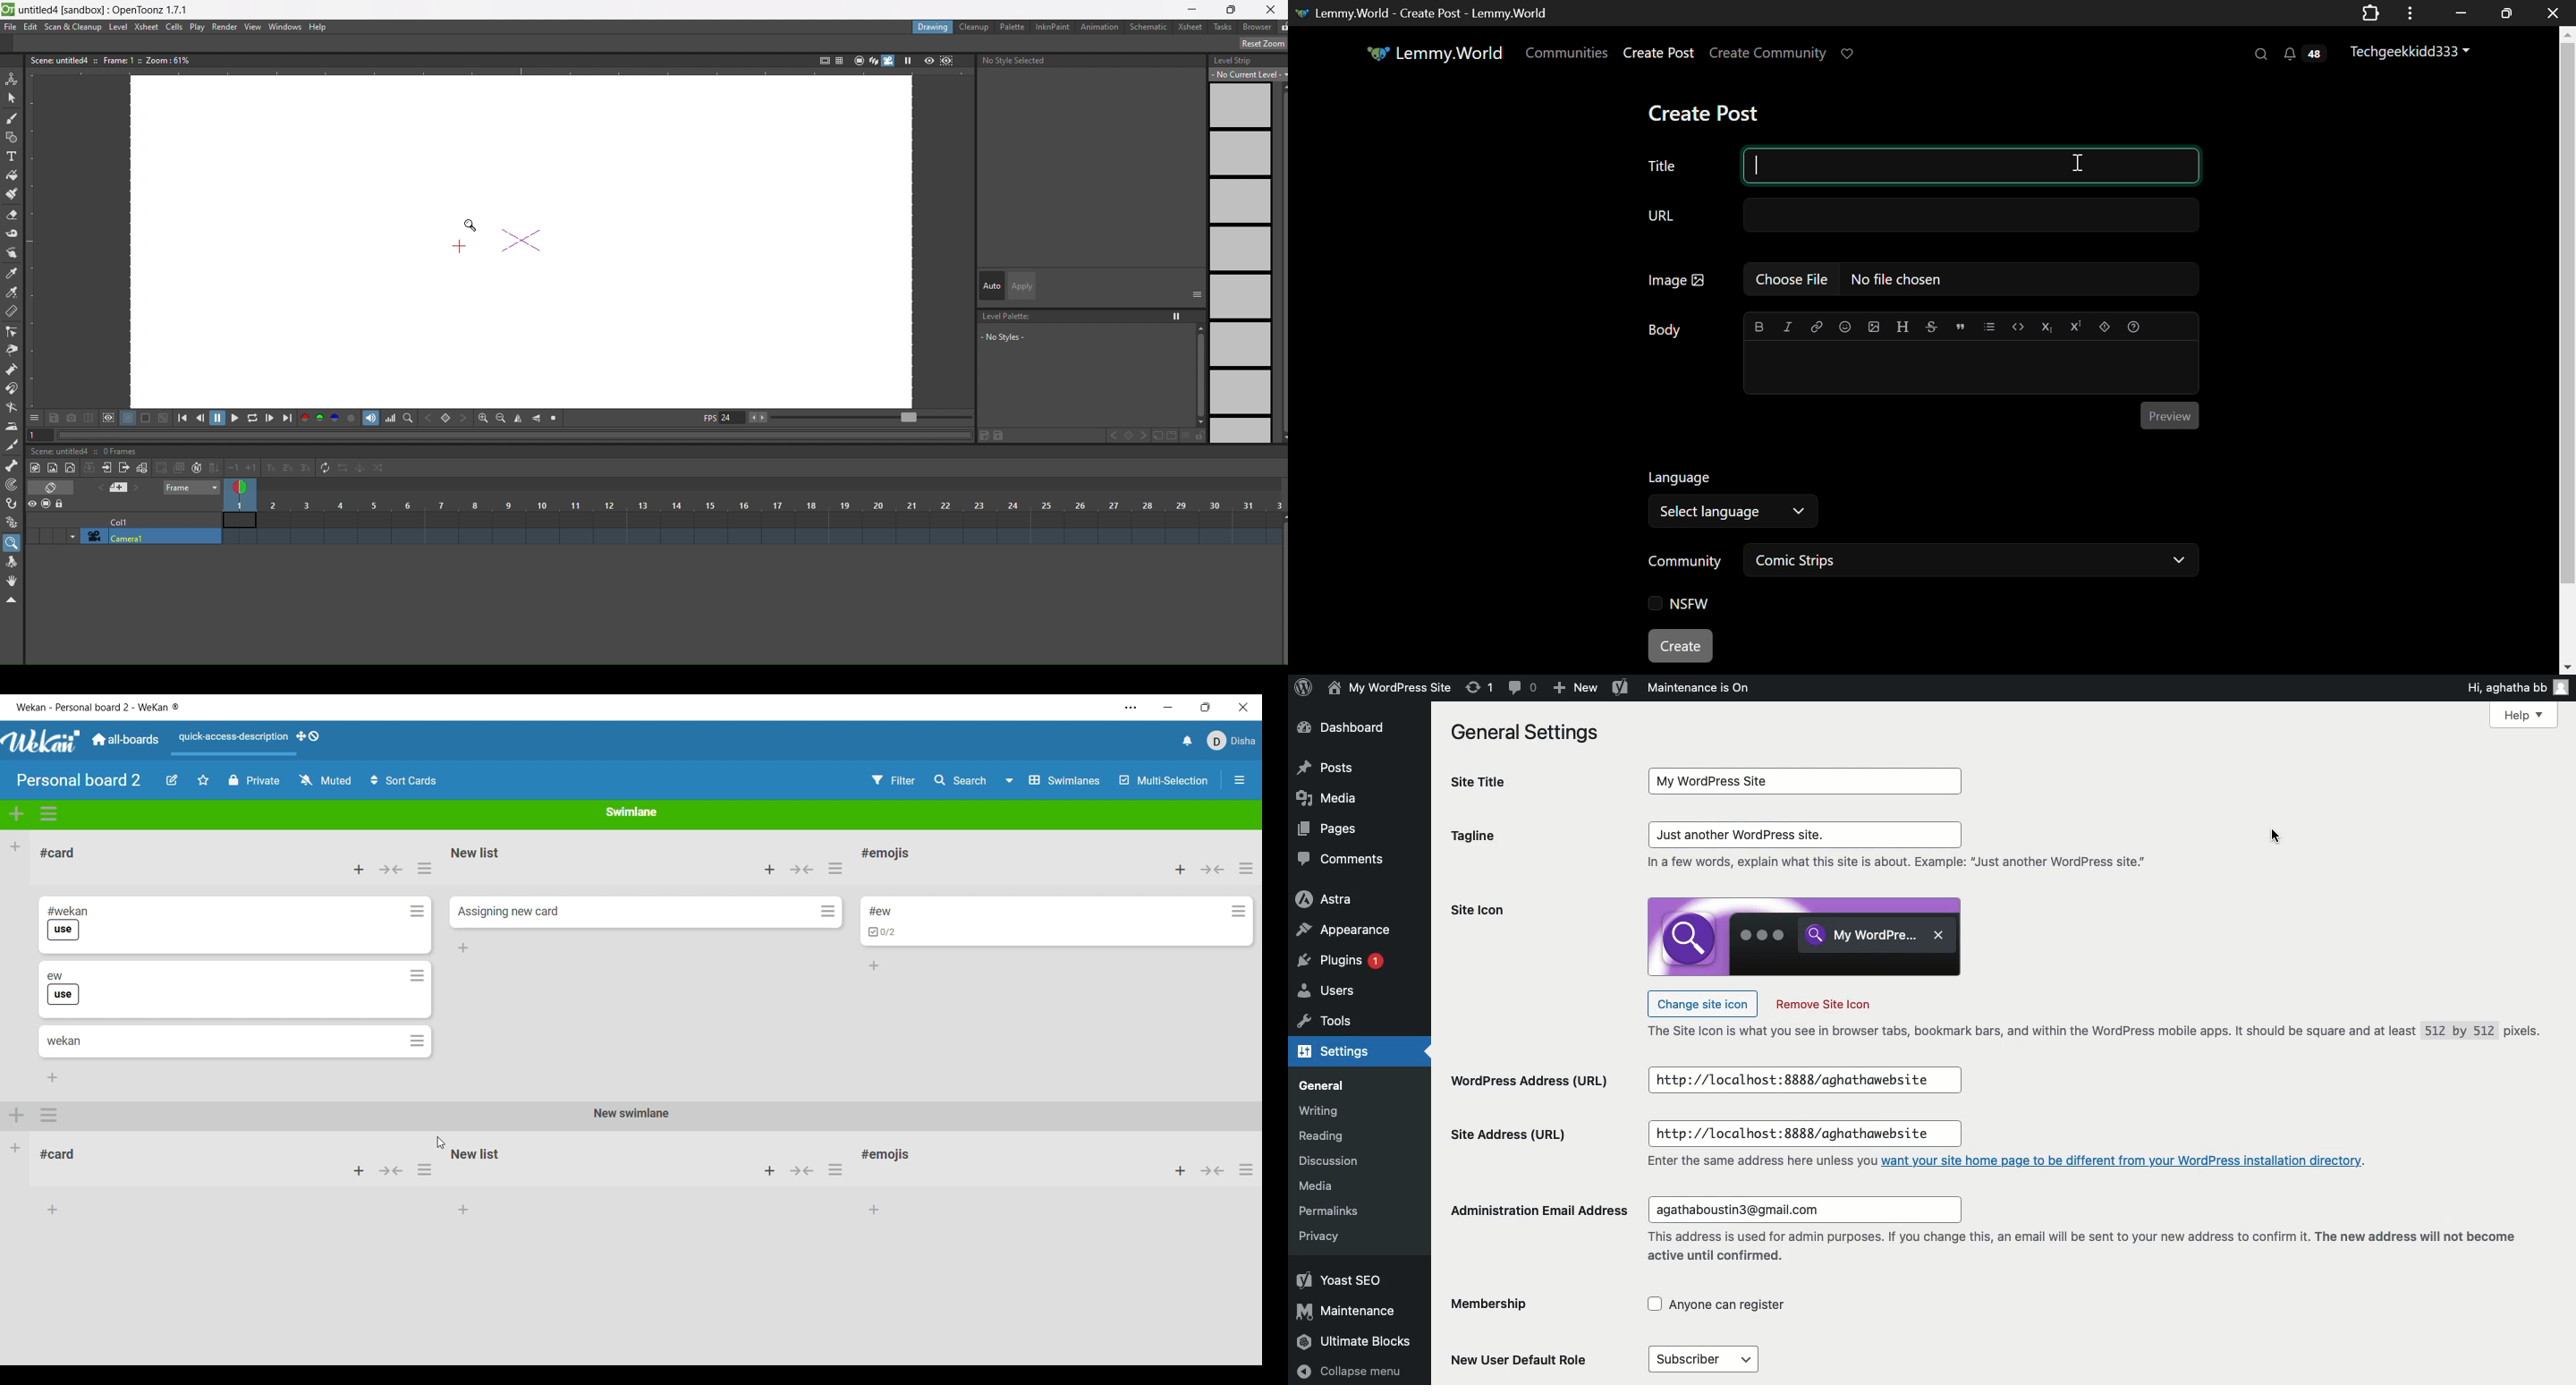  What do you see at coordinates (1169, 707) in the screenshot?
I see `Minimize` at bounding box center [1169, 707].